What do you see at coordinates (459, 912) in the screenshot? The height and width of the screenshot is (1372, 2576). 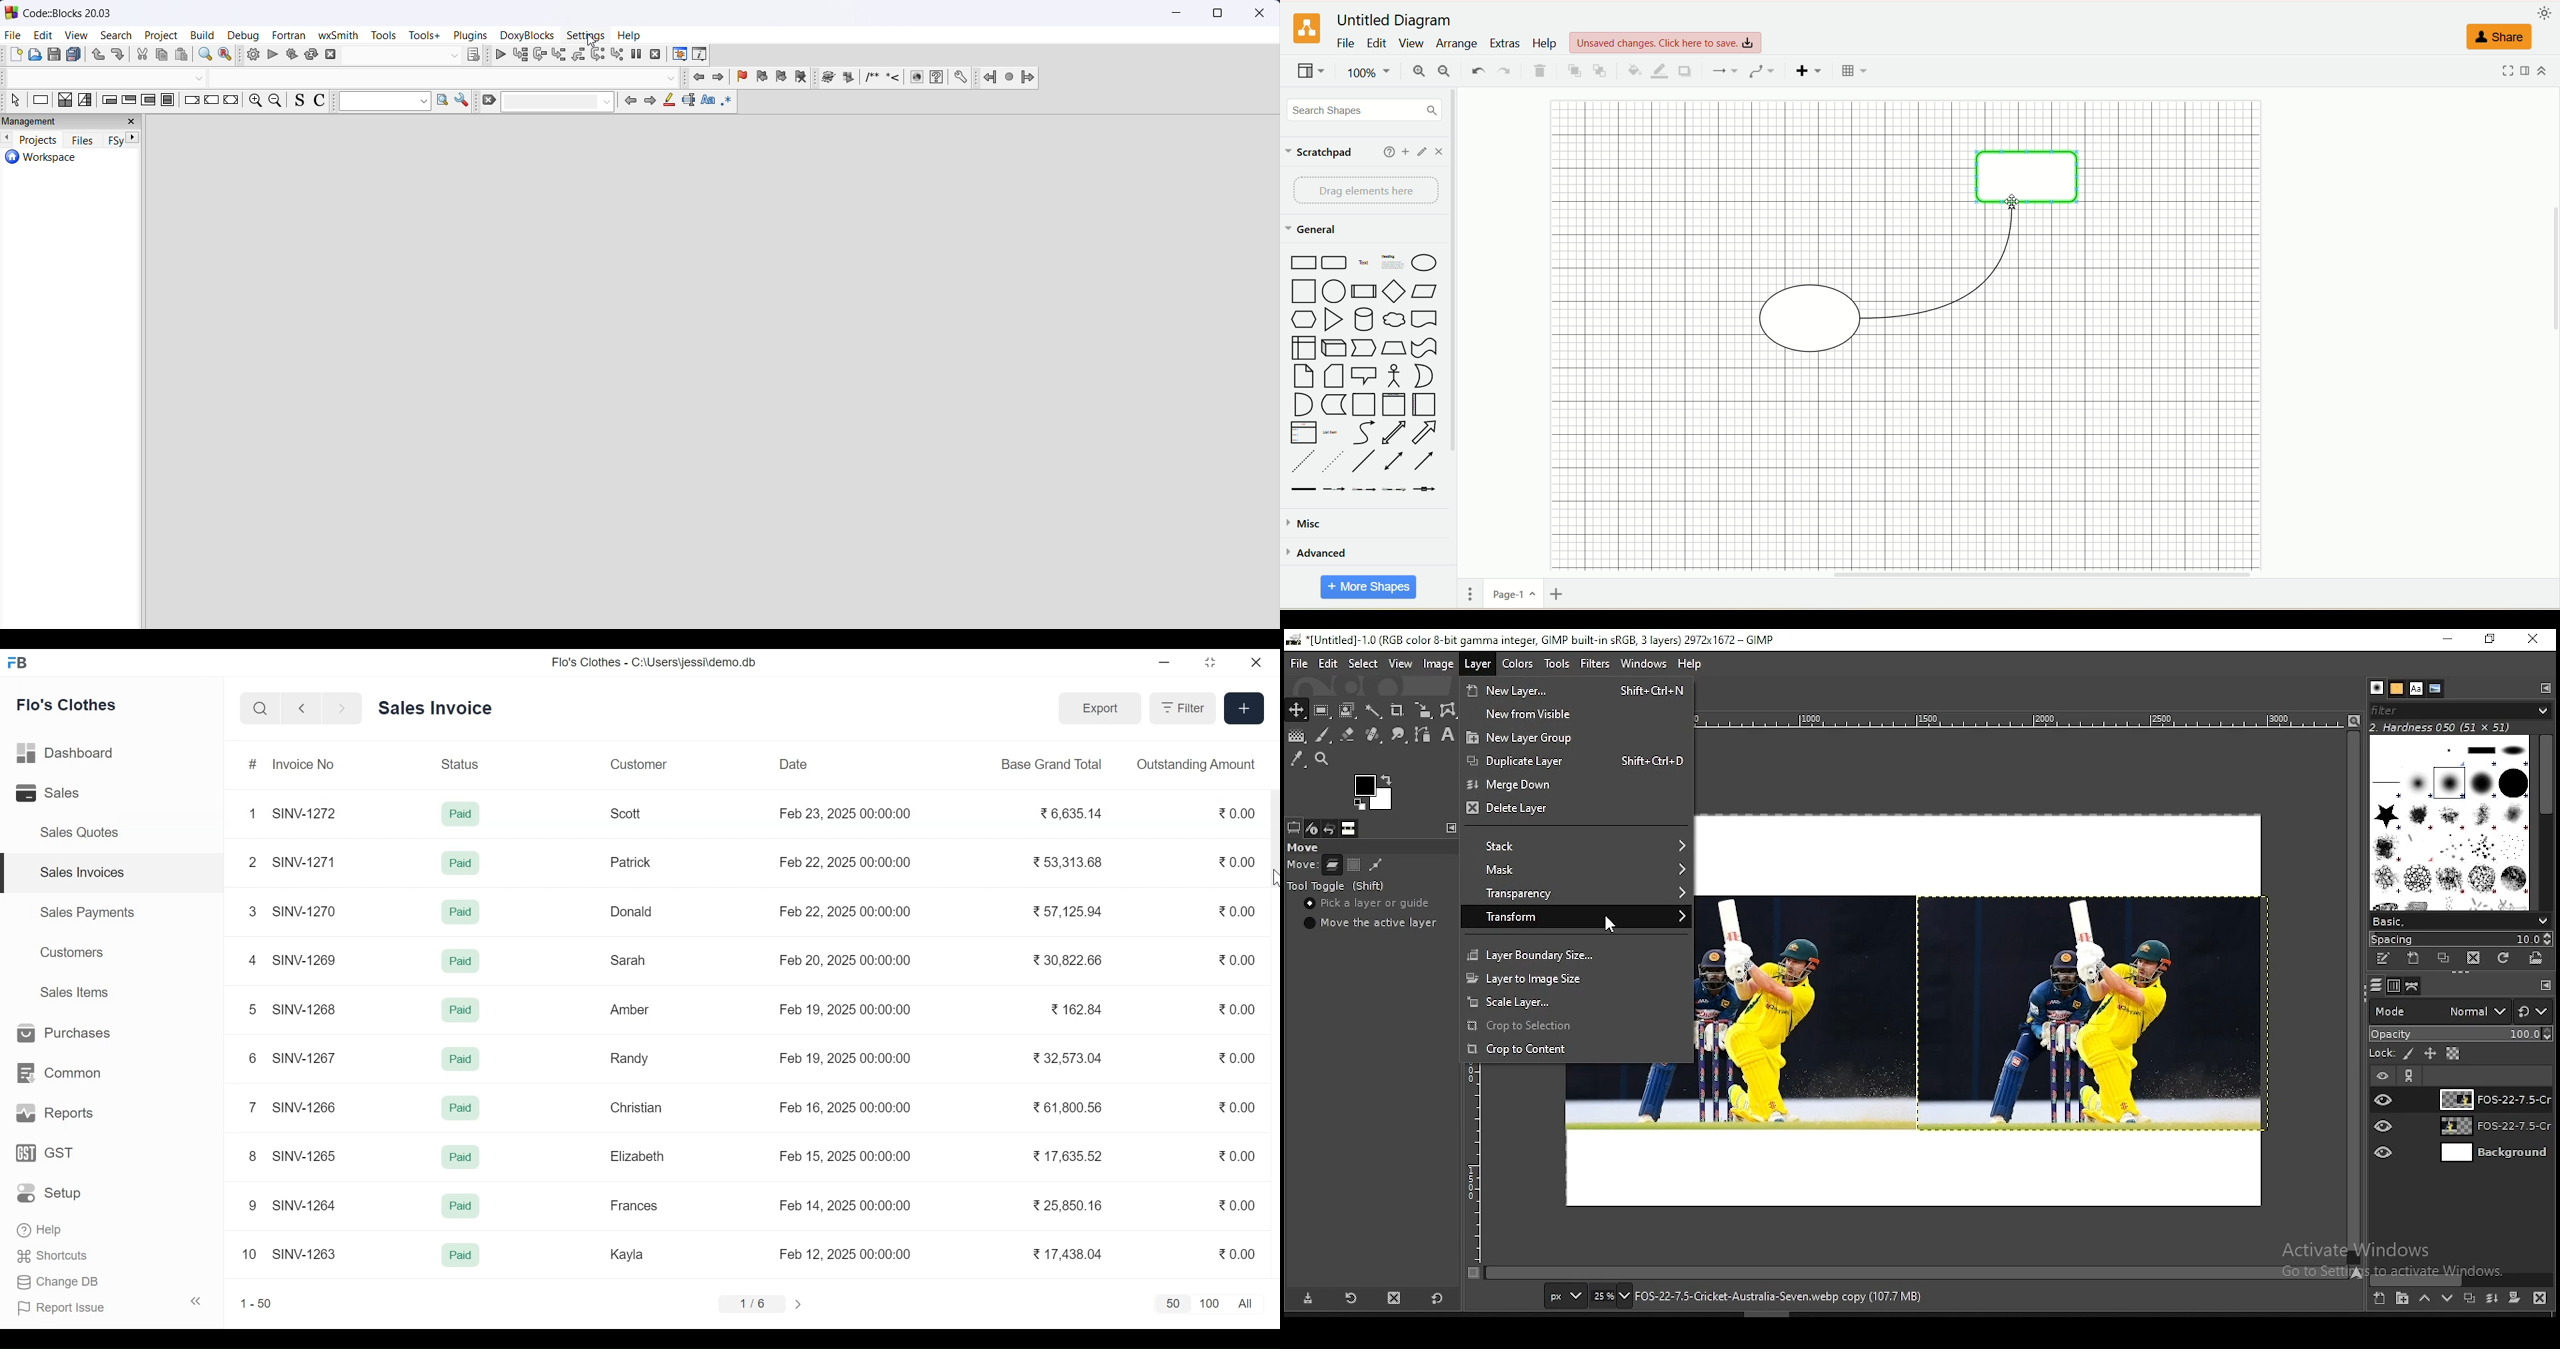 I see `Paid` at bounding box center [459, 912].